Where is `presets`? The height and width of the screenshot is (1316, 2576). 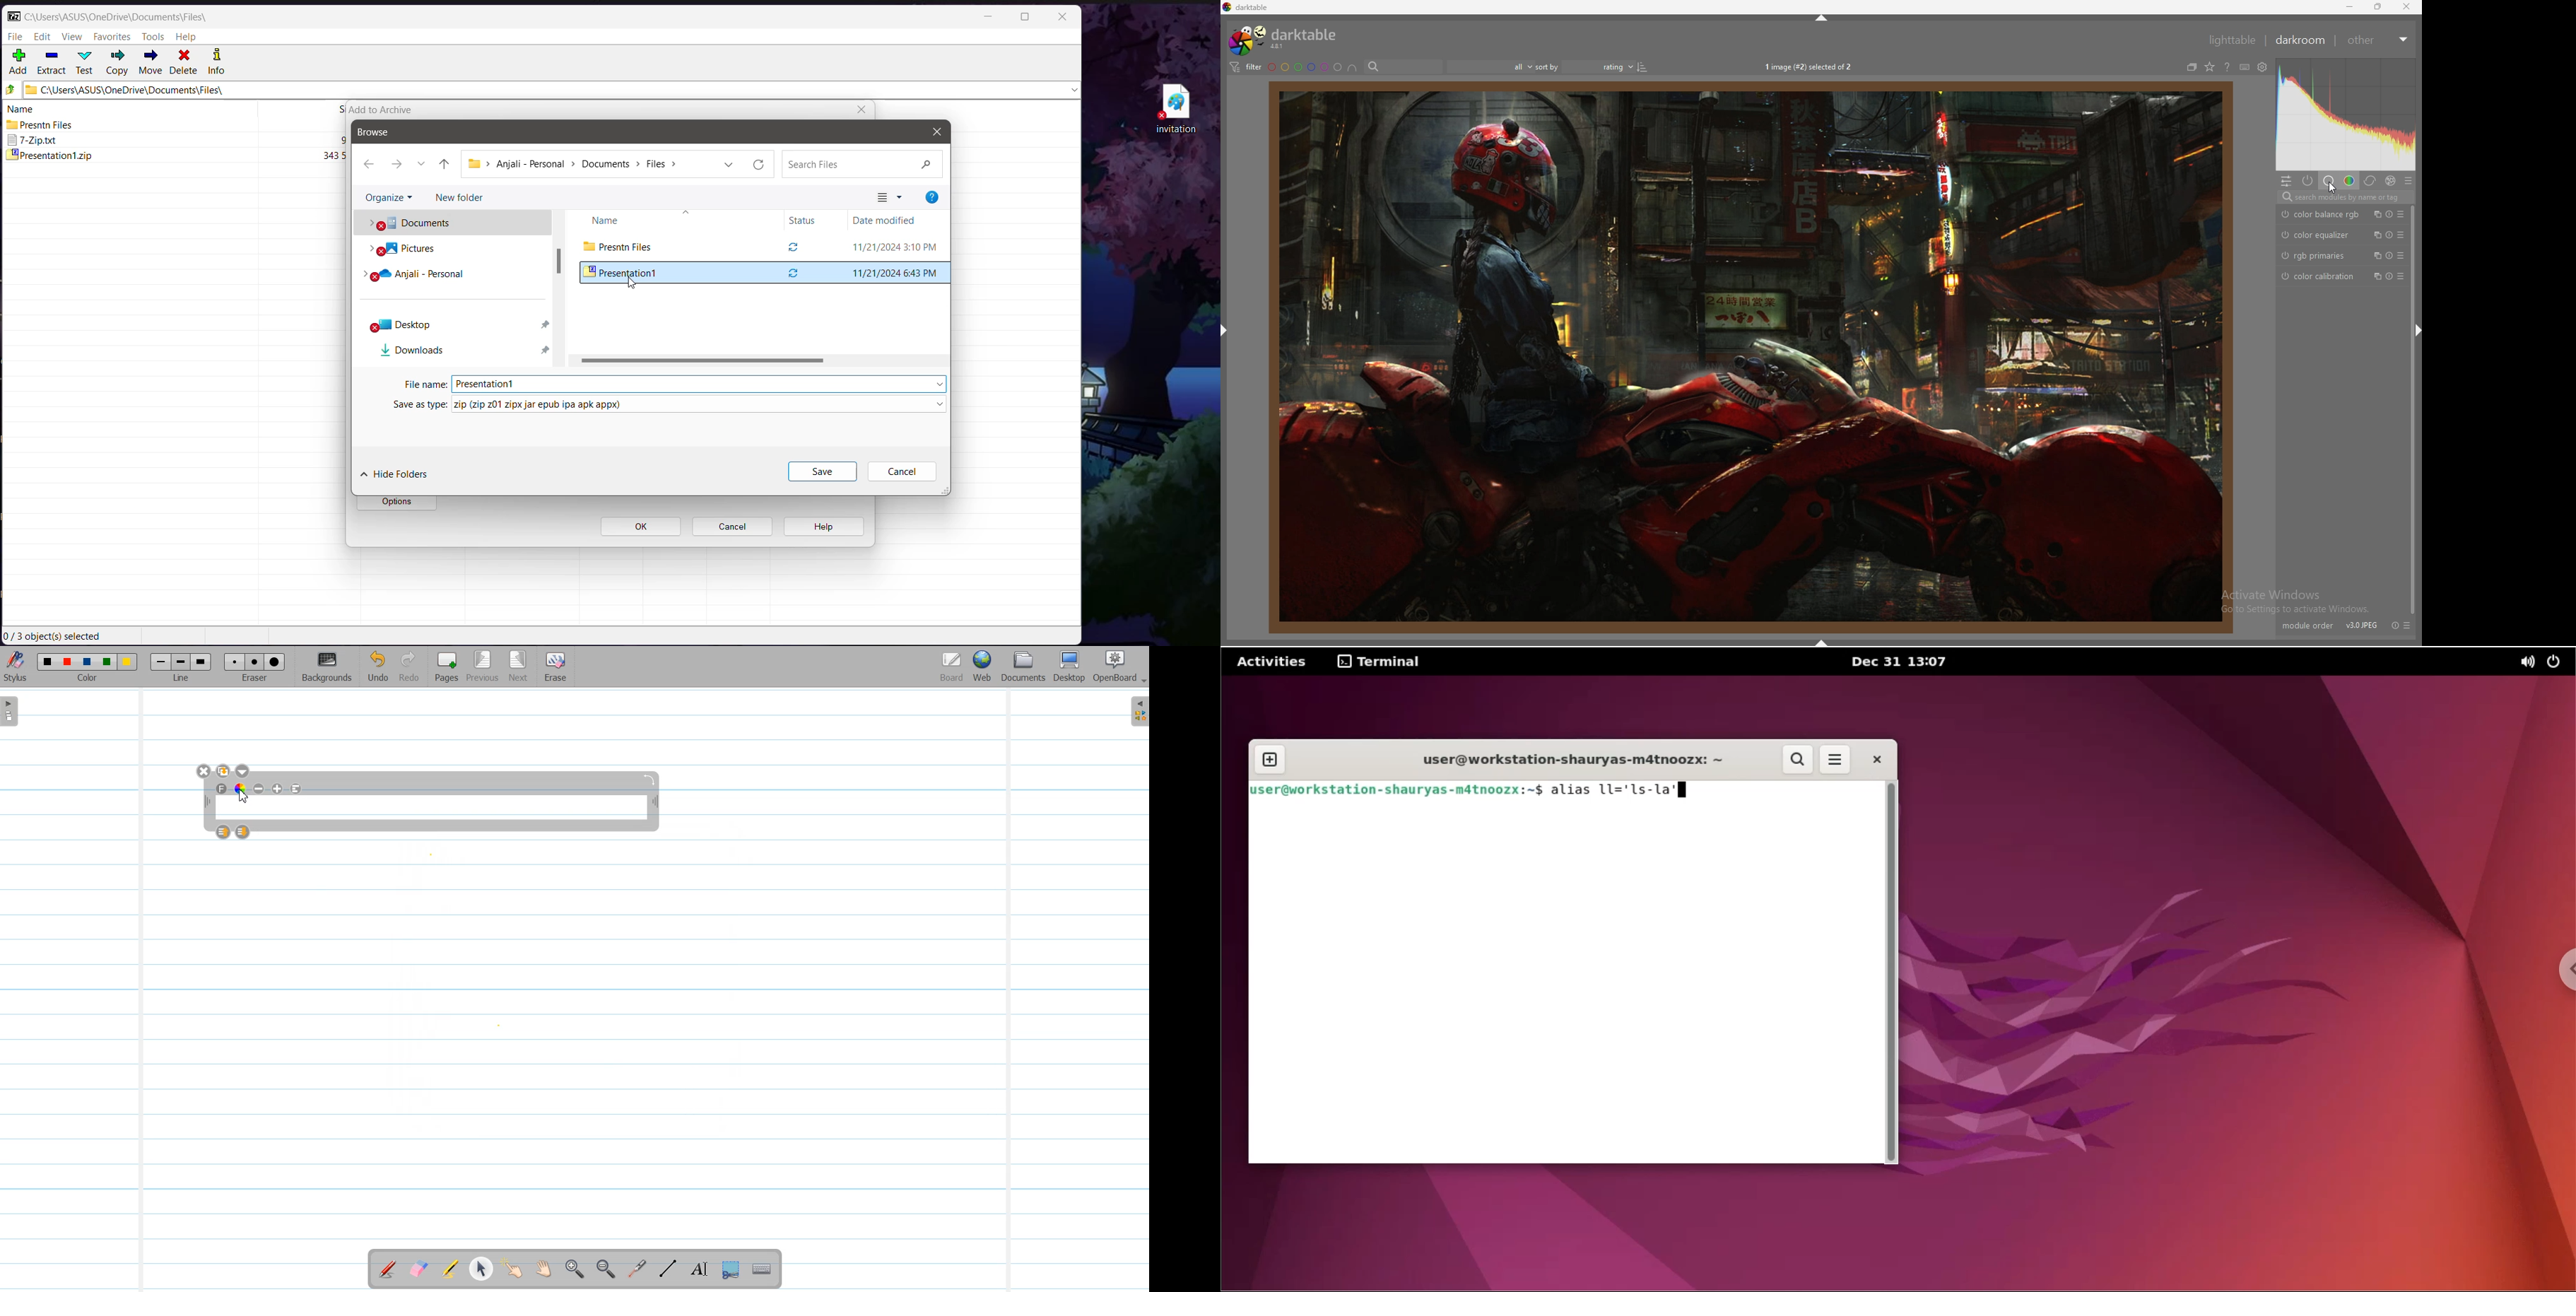
presets is located at coordinates (2401, 214).